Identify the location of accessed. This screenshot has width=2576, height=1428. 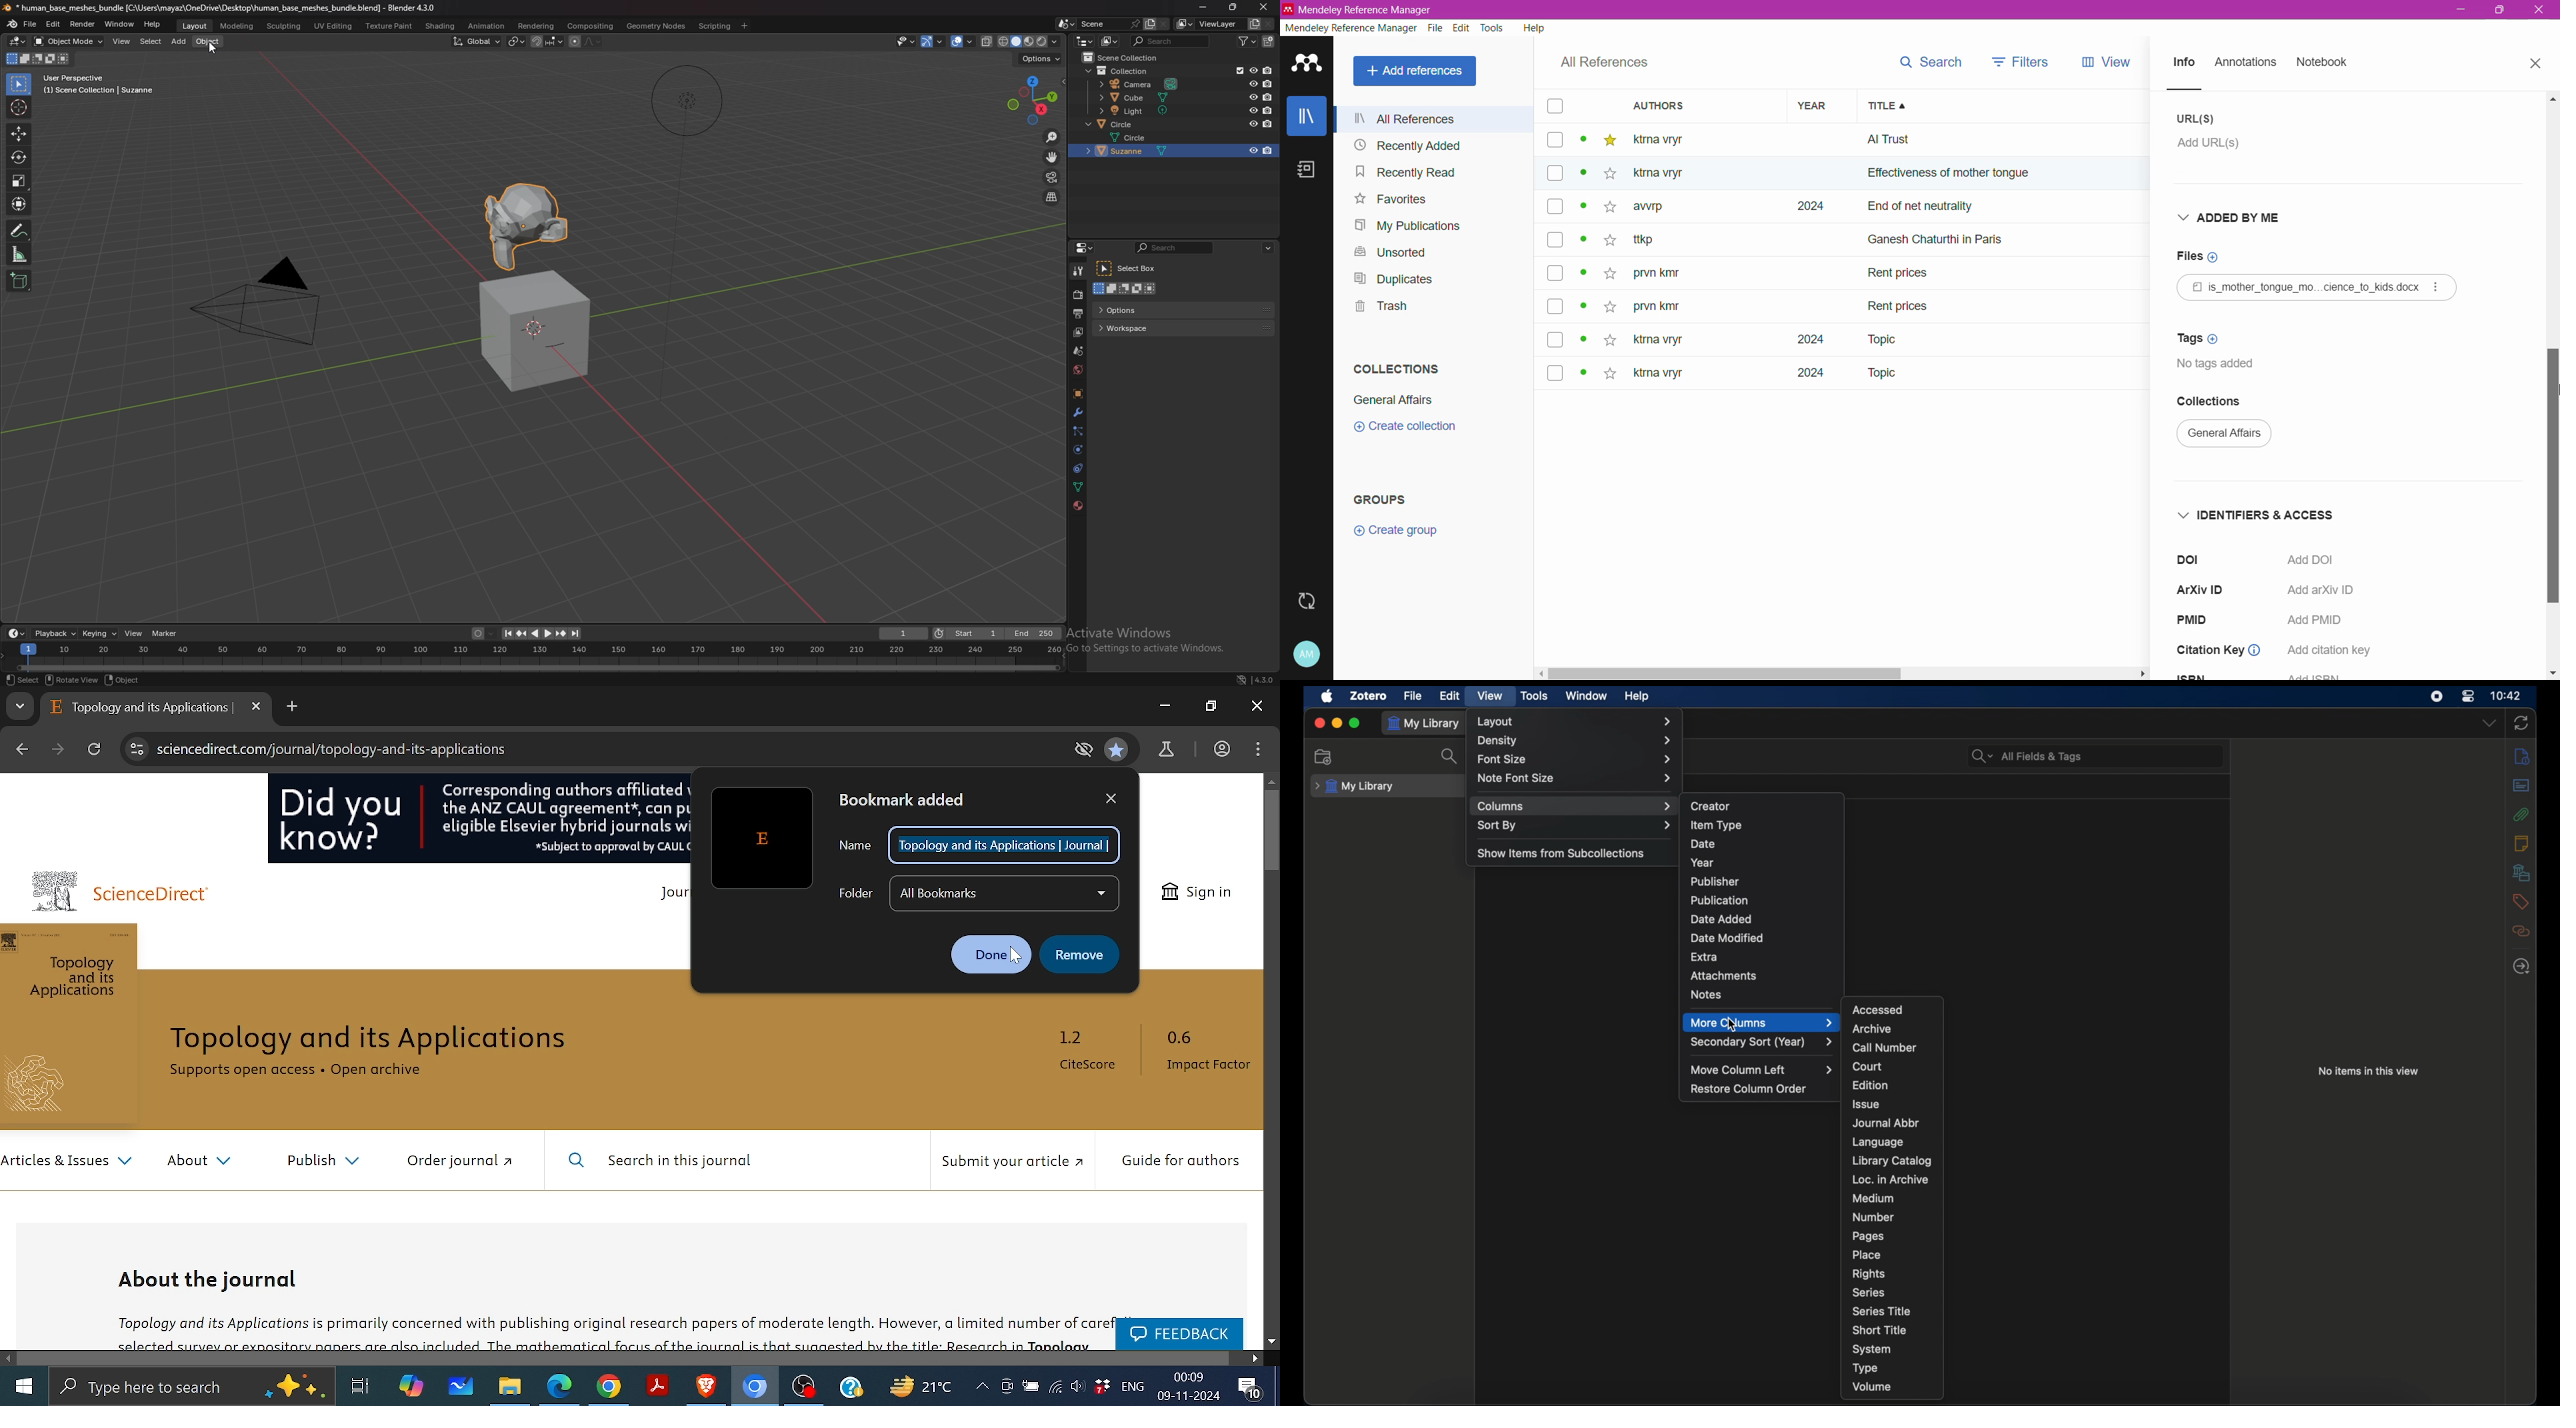
(1879, 1009).